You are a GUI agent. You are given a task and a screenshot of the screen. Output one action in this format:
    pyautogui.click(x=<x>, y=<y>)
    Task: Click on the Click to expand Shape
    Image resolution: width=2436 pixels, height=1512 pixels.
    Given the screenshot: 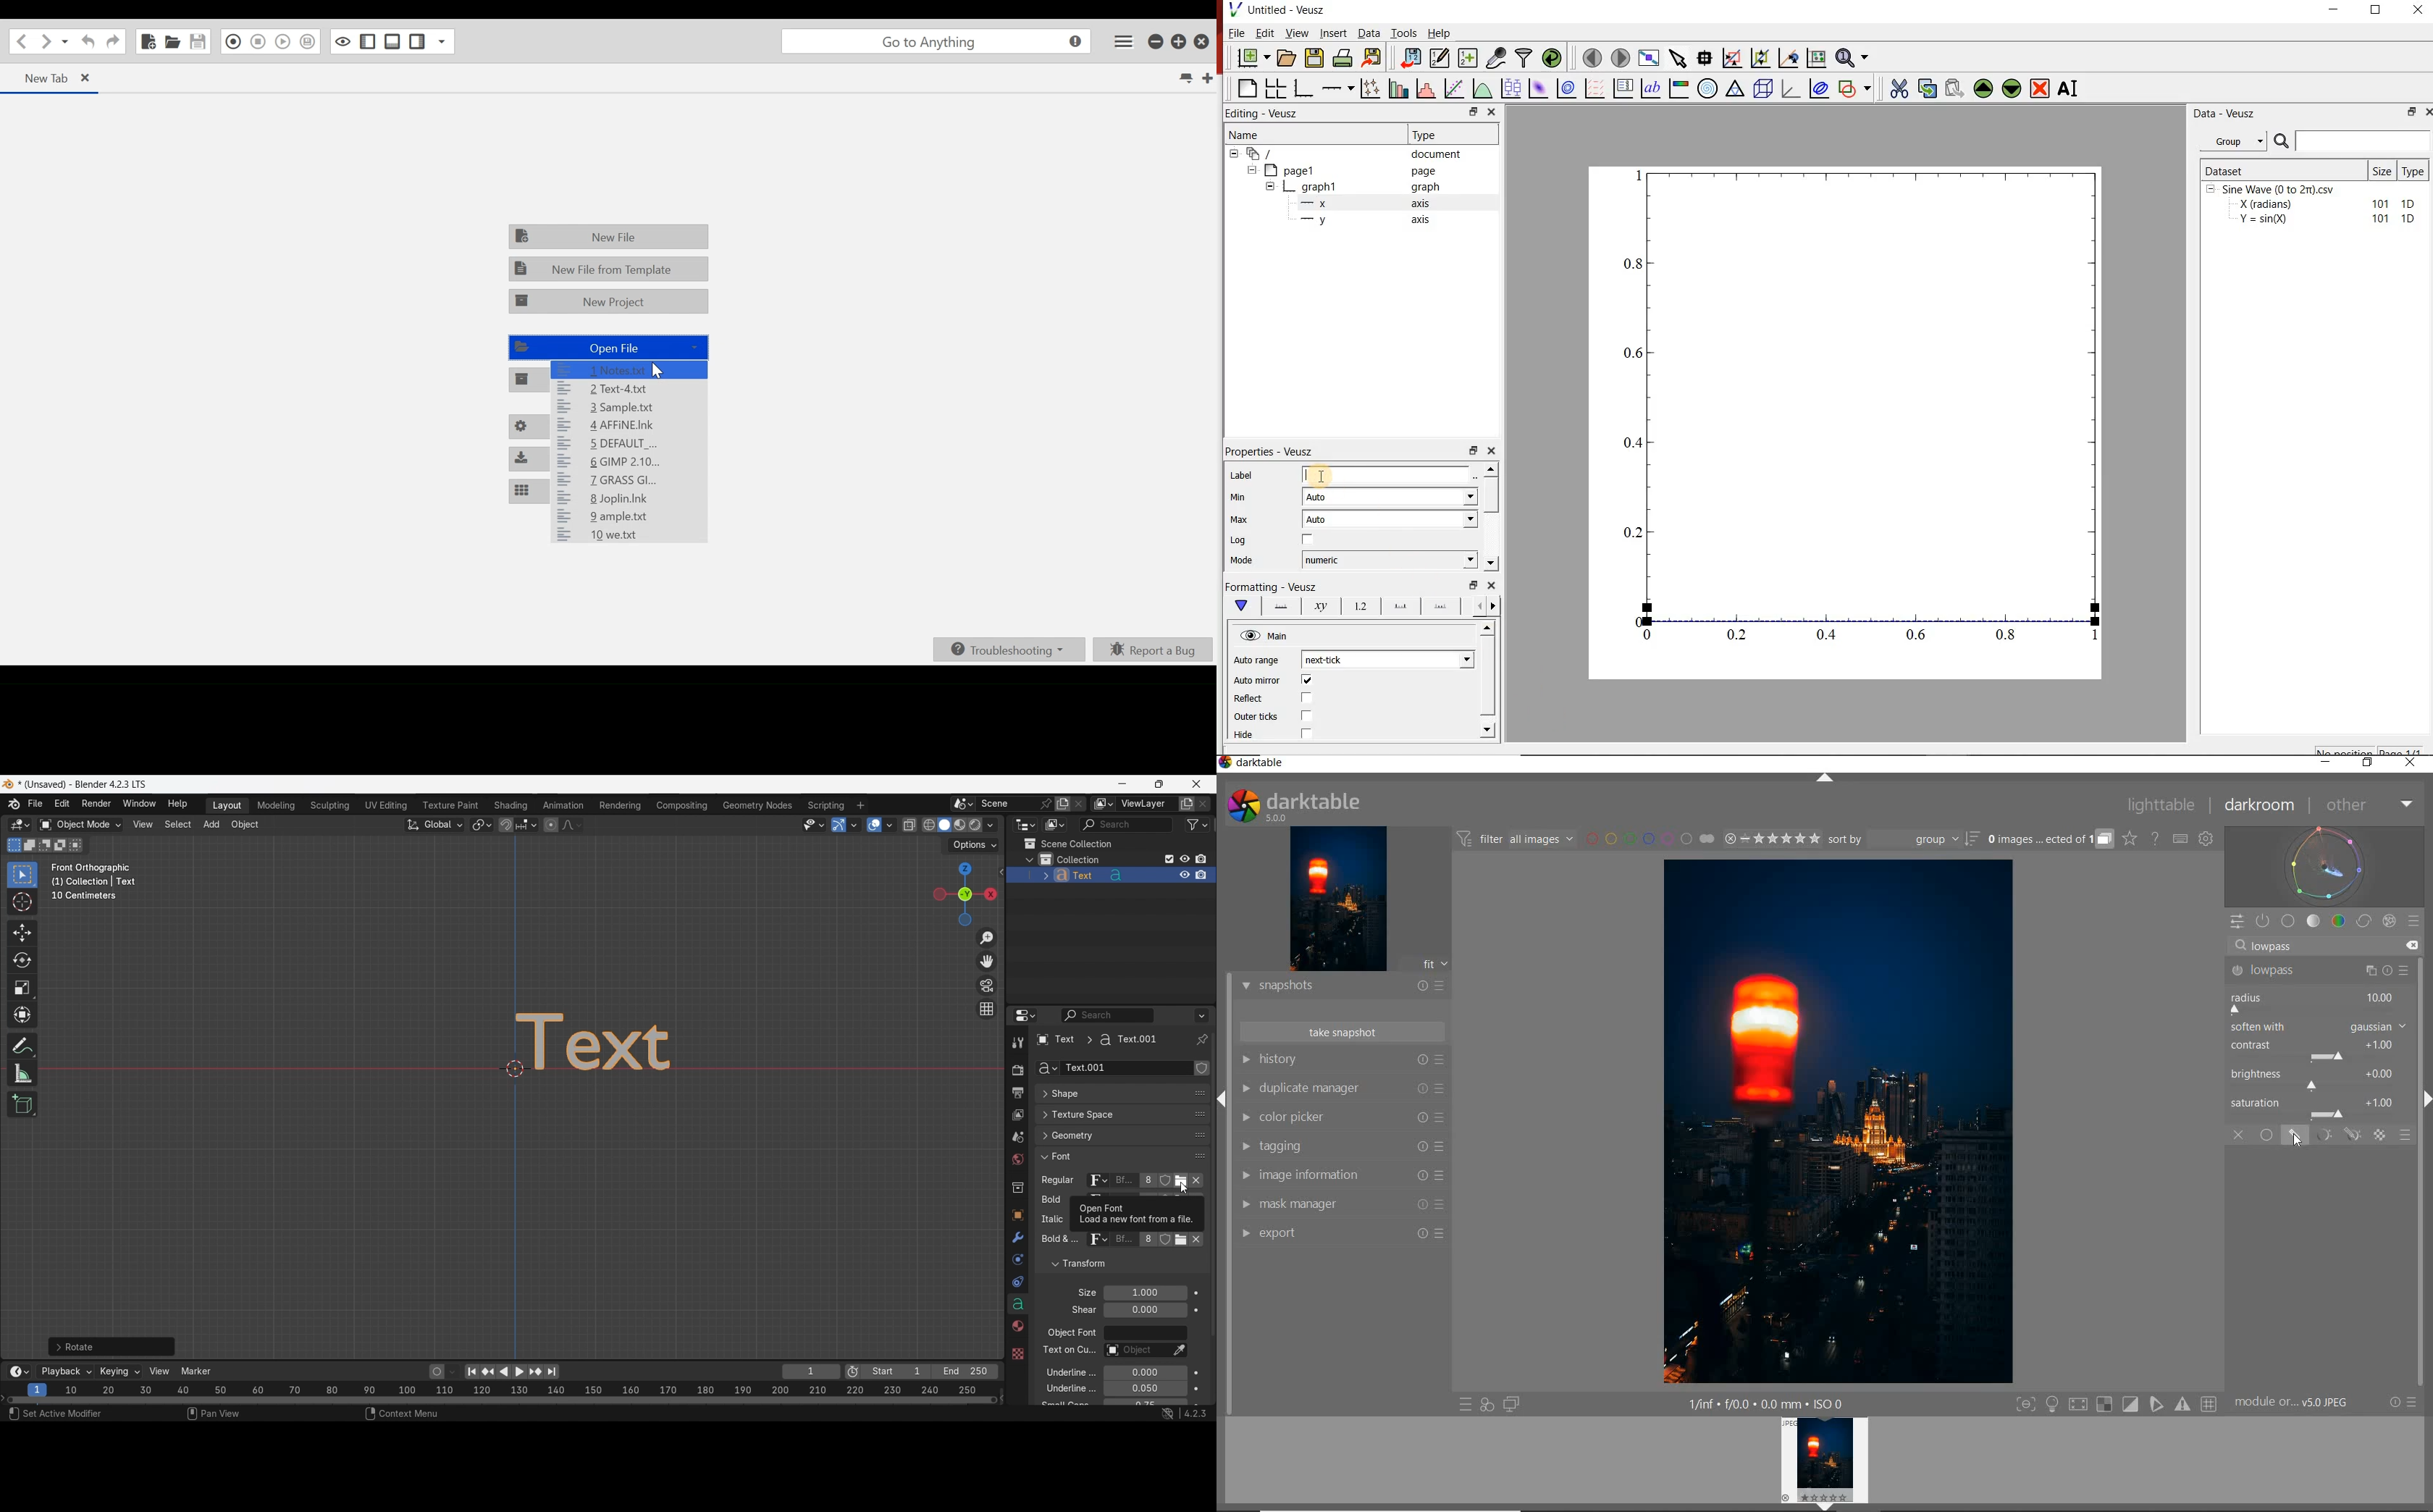 What is the action you would take?
    pyautogui.click(x=1109, y=1094)
    